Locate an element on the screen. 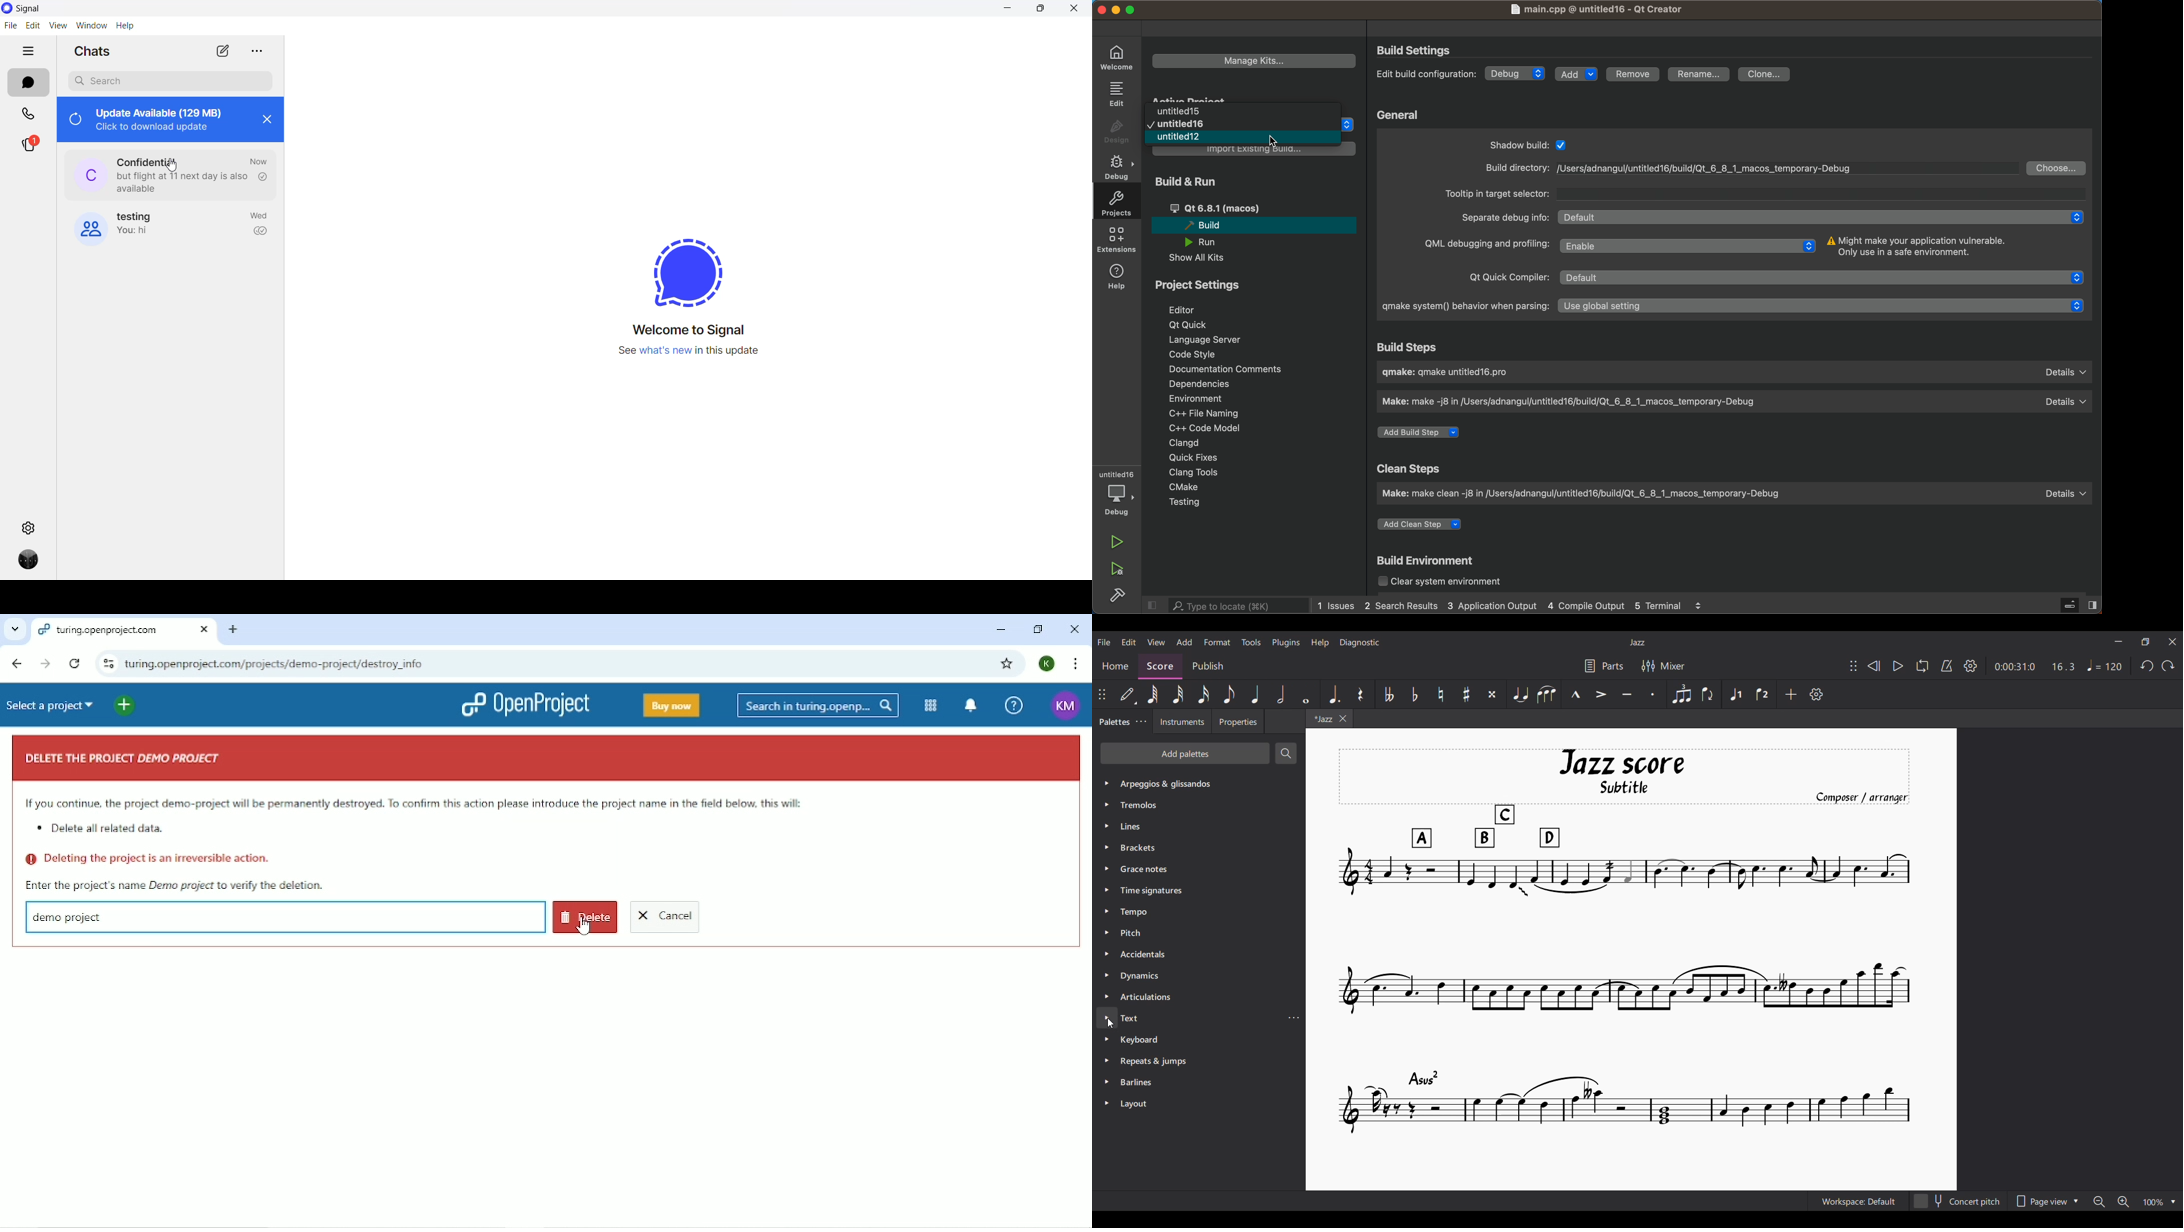 The height and width of the screenshot is (1232, 2184). Add is located at coordinates (1791, 694).